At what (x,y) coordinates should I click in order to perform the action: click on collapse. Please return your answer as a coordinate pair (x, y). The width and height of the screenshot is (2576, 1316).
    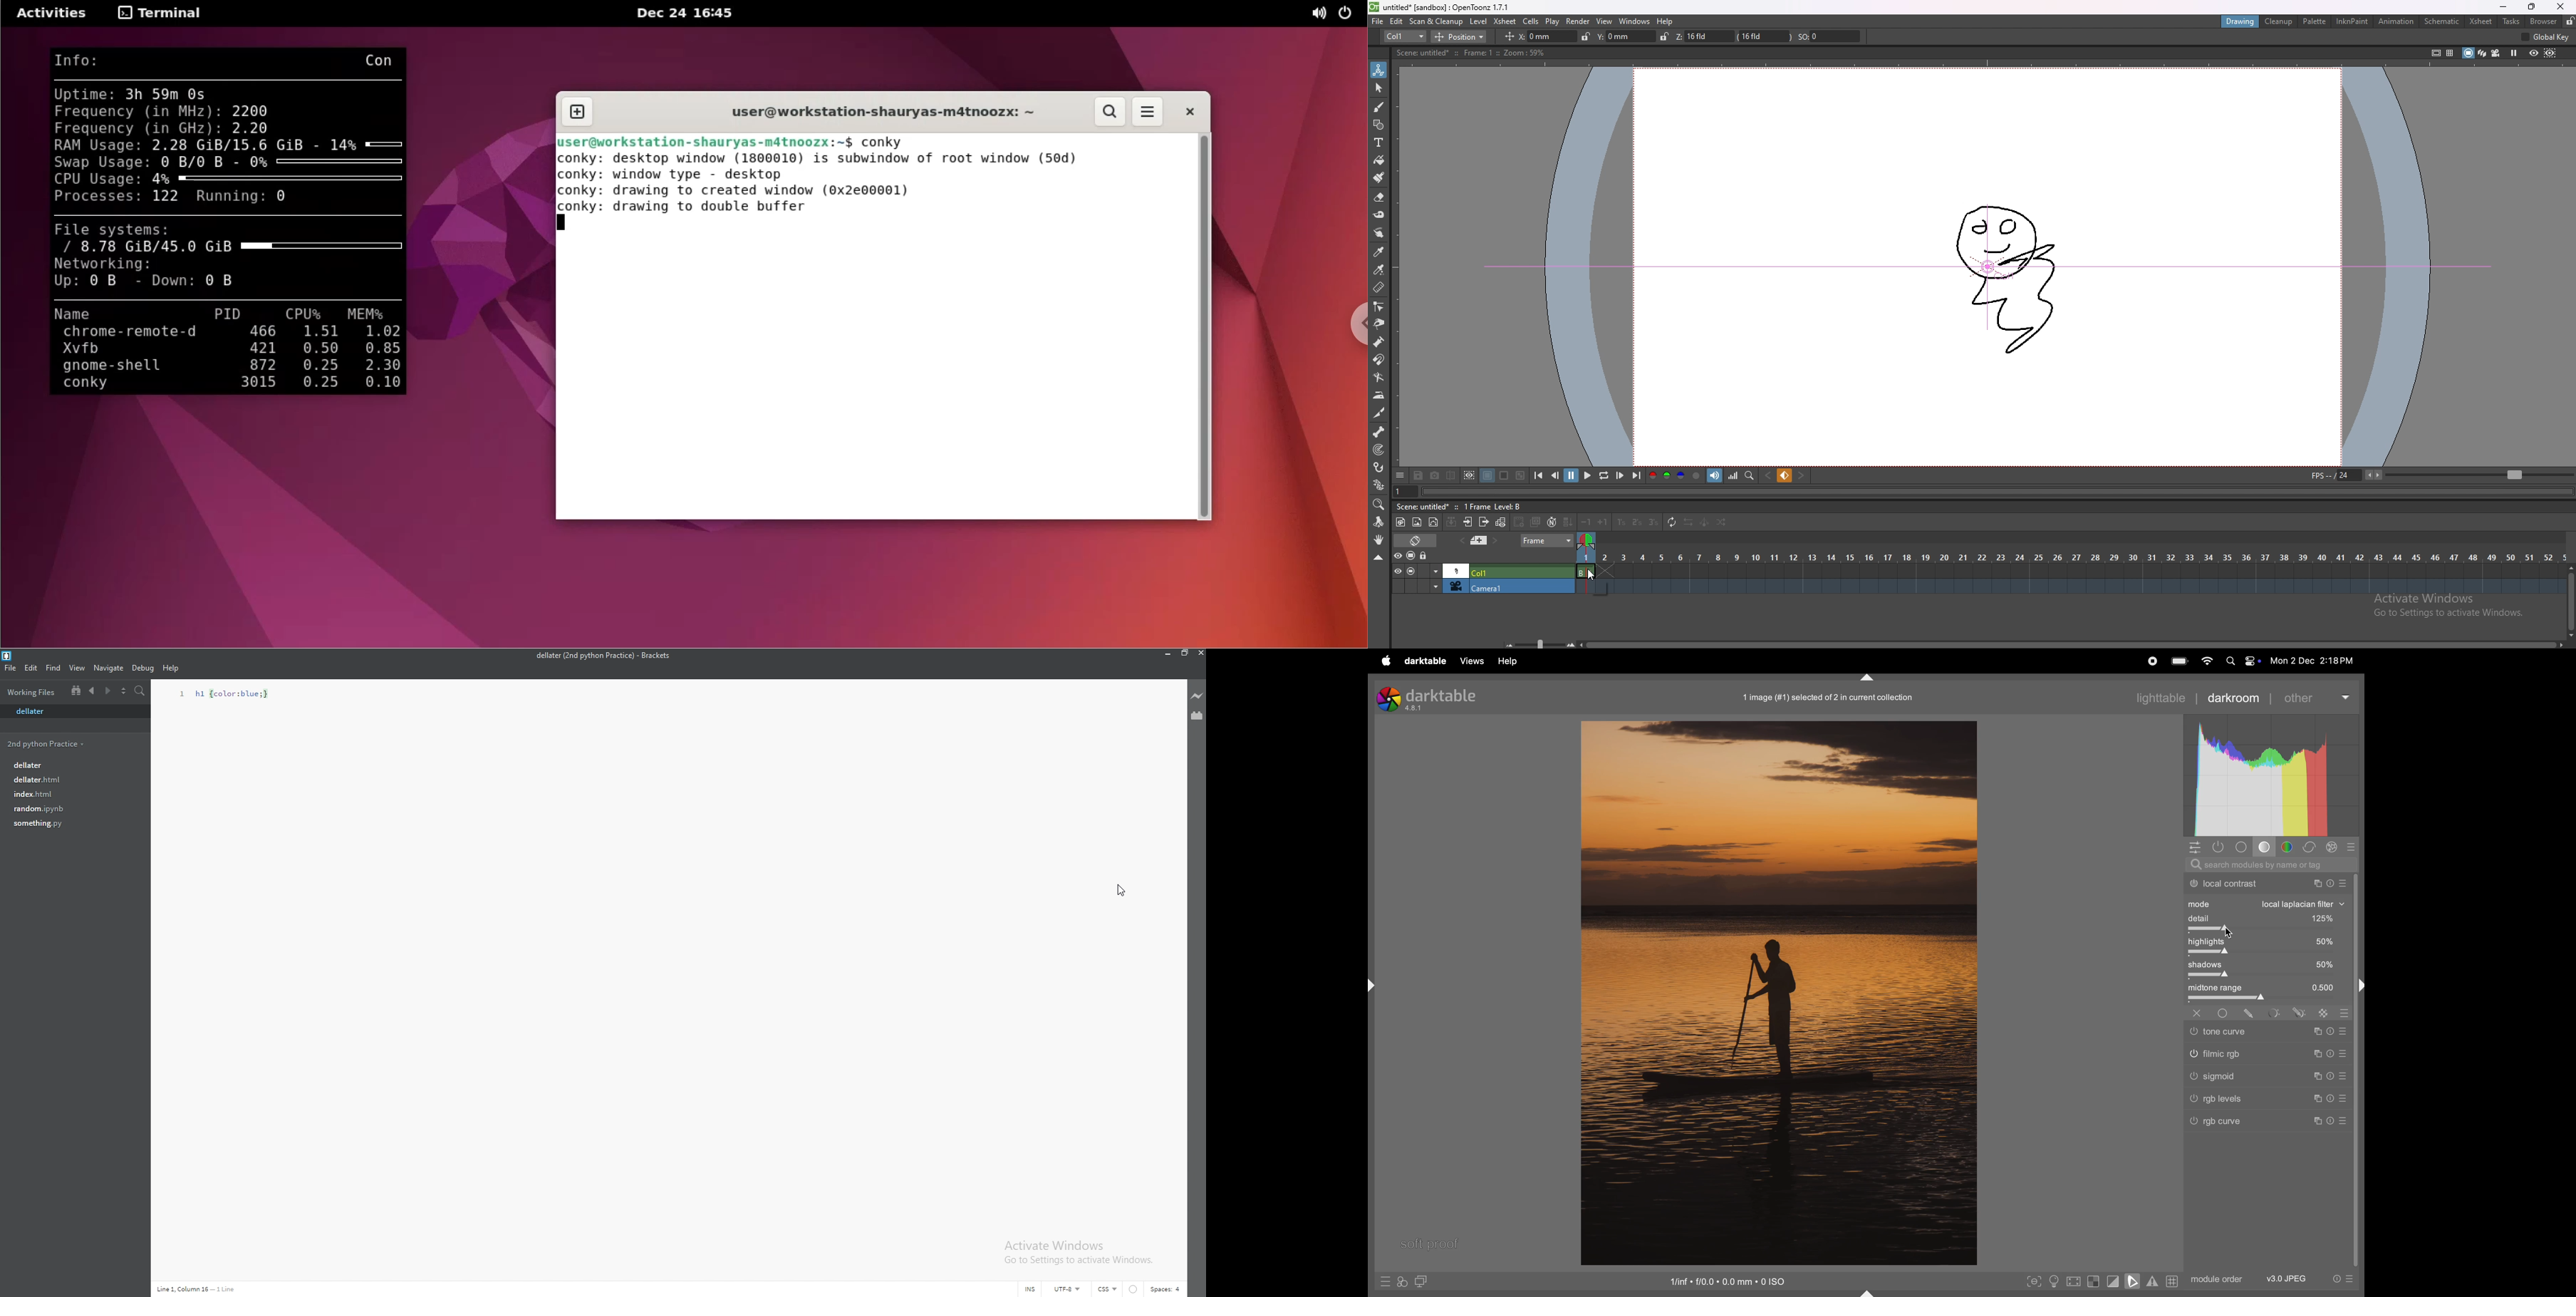
    Looking at the image, I should click on (1451, 521).